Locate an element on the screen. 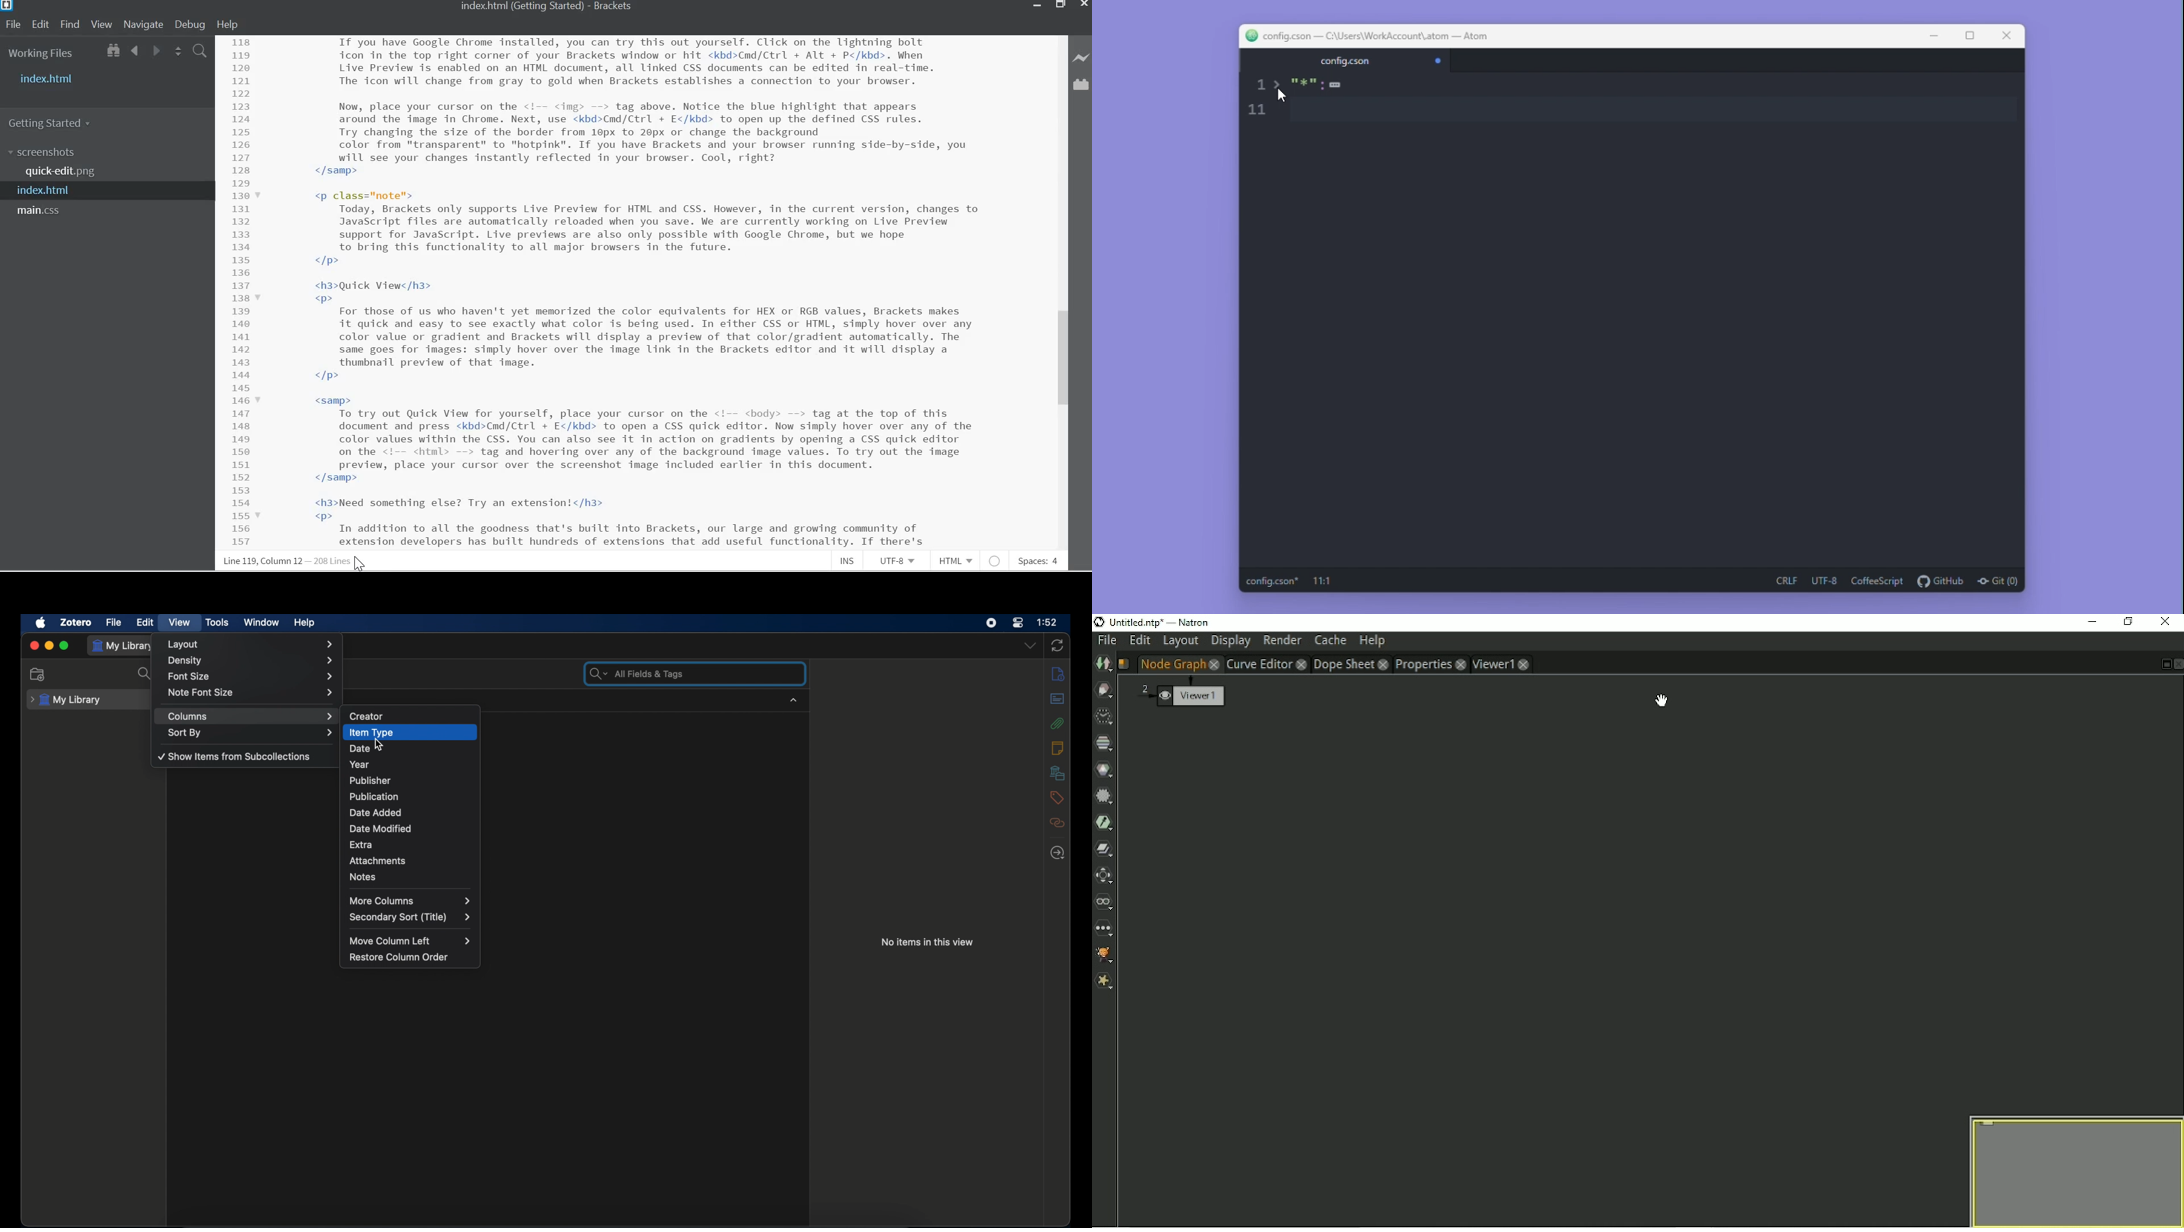 Image resolution: width=2184 pixels, height=1232 pixels. View is located at coordinates (101, 25).